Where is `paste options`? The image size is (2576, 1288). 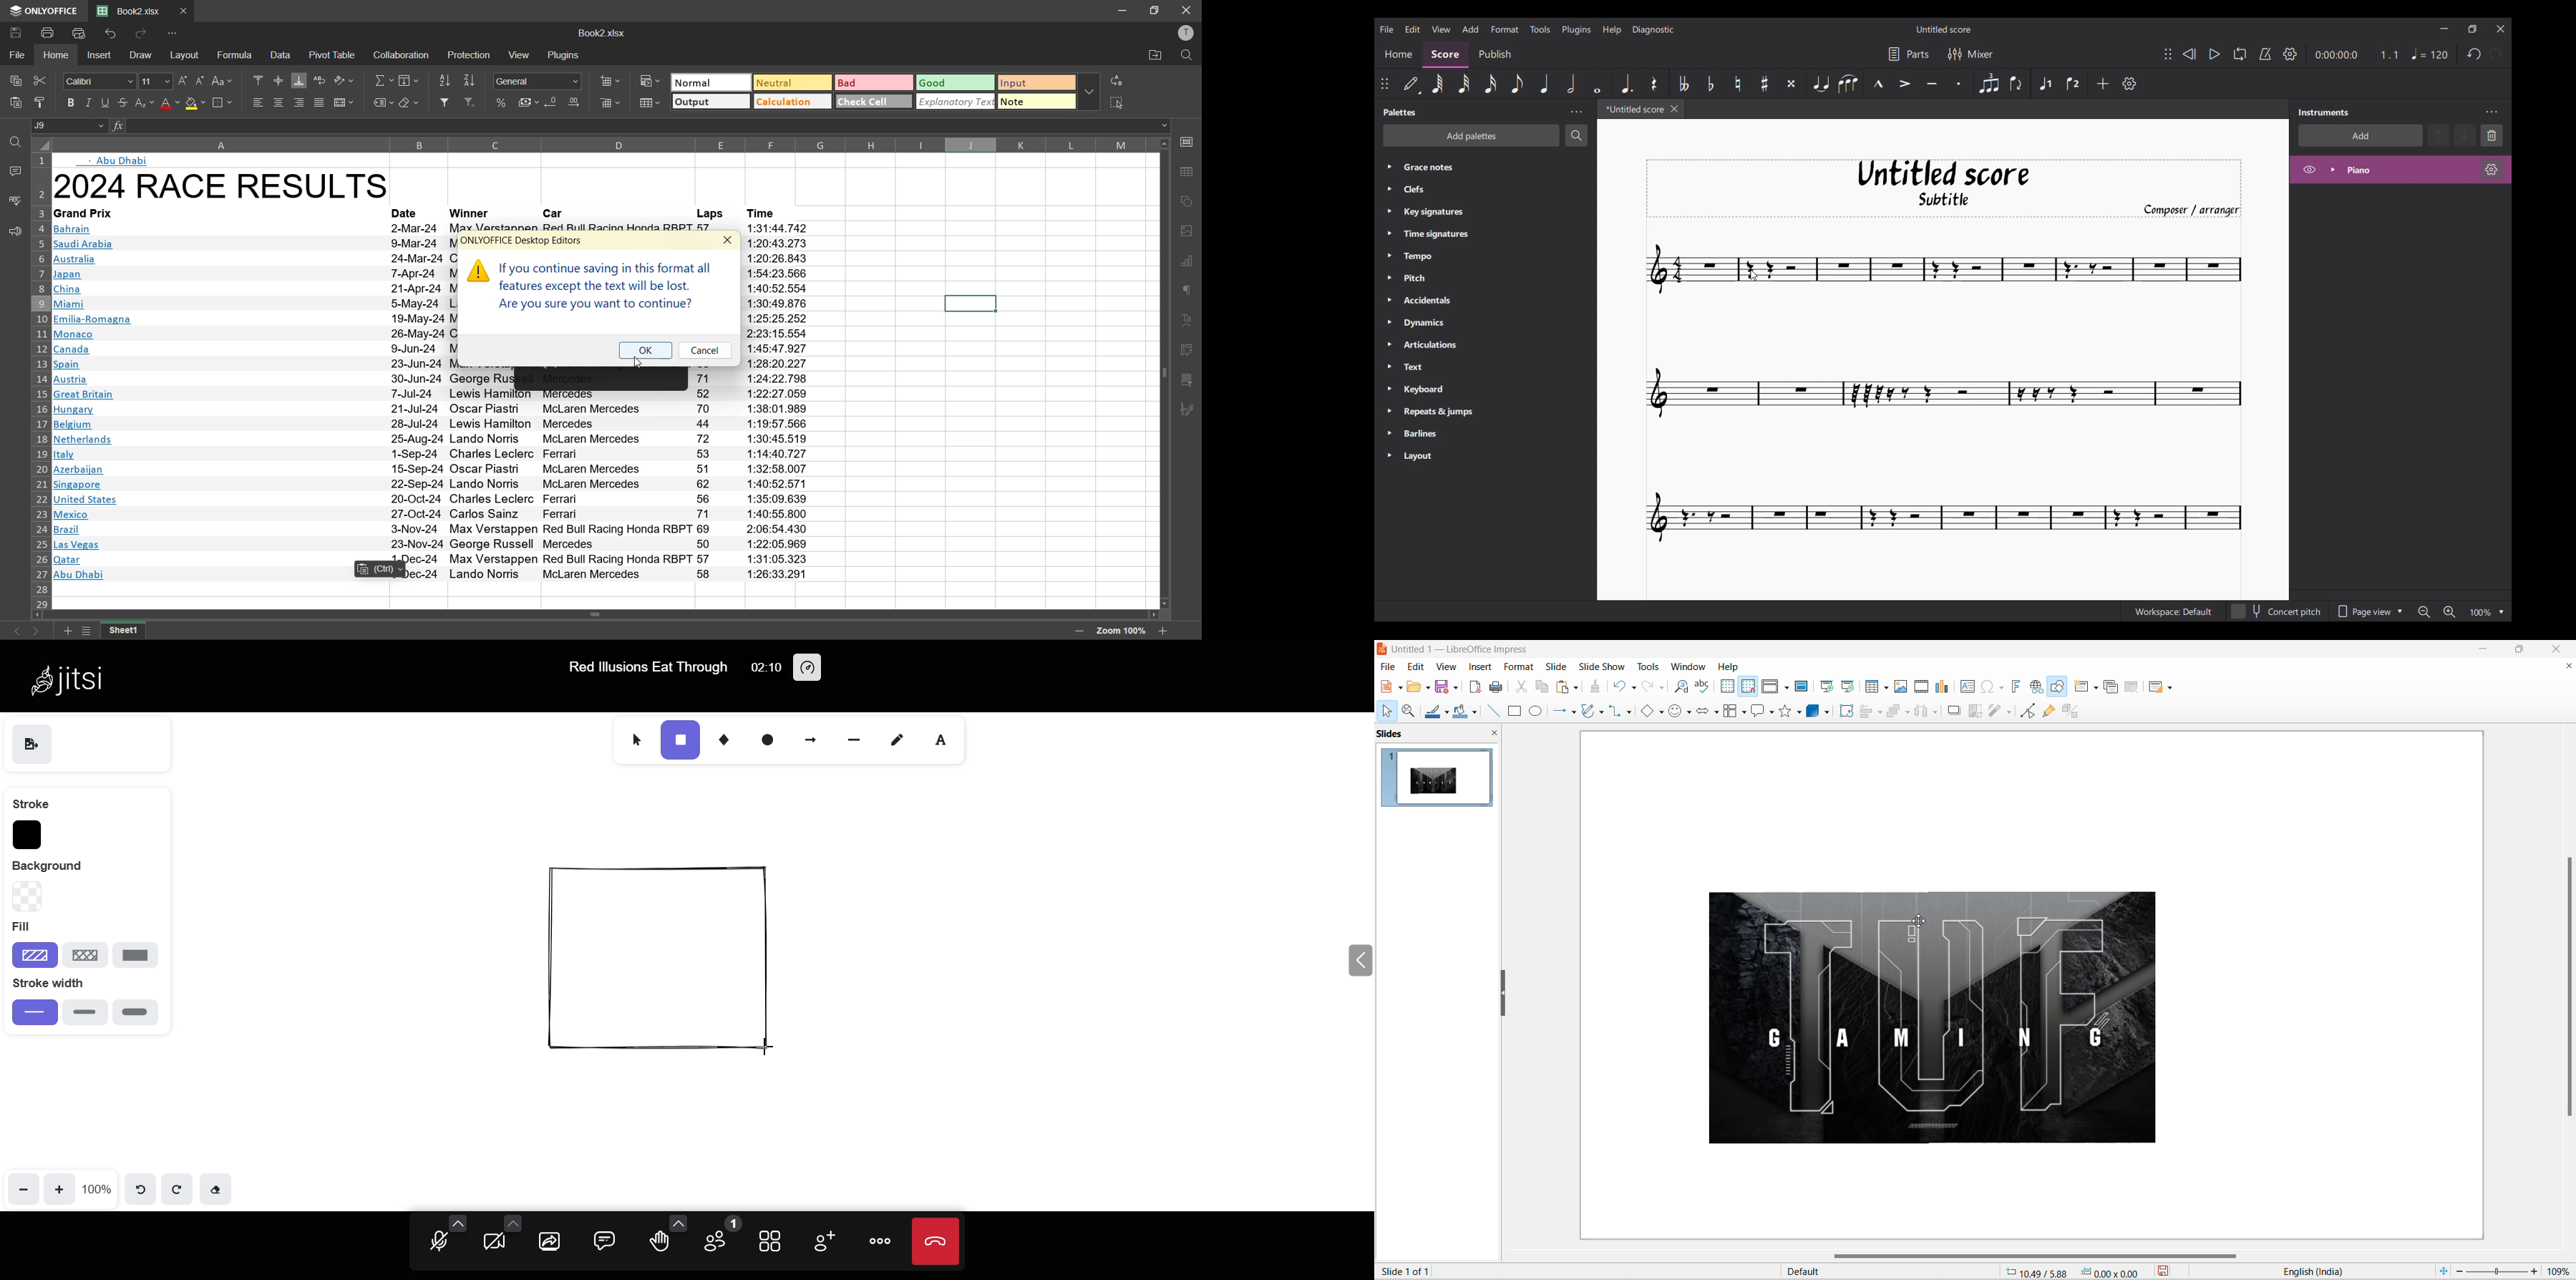 paste options is located at coordinates (1575, 685).